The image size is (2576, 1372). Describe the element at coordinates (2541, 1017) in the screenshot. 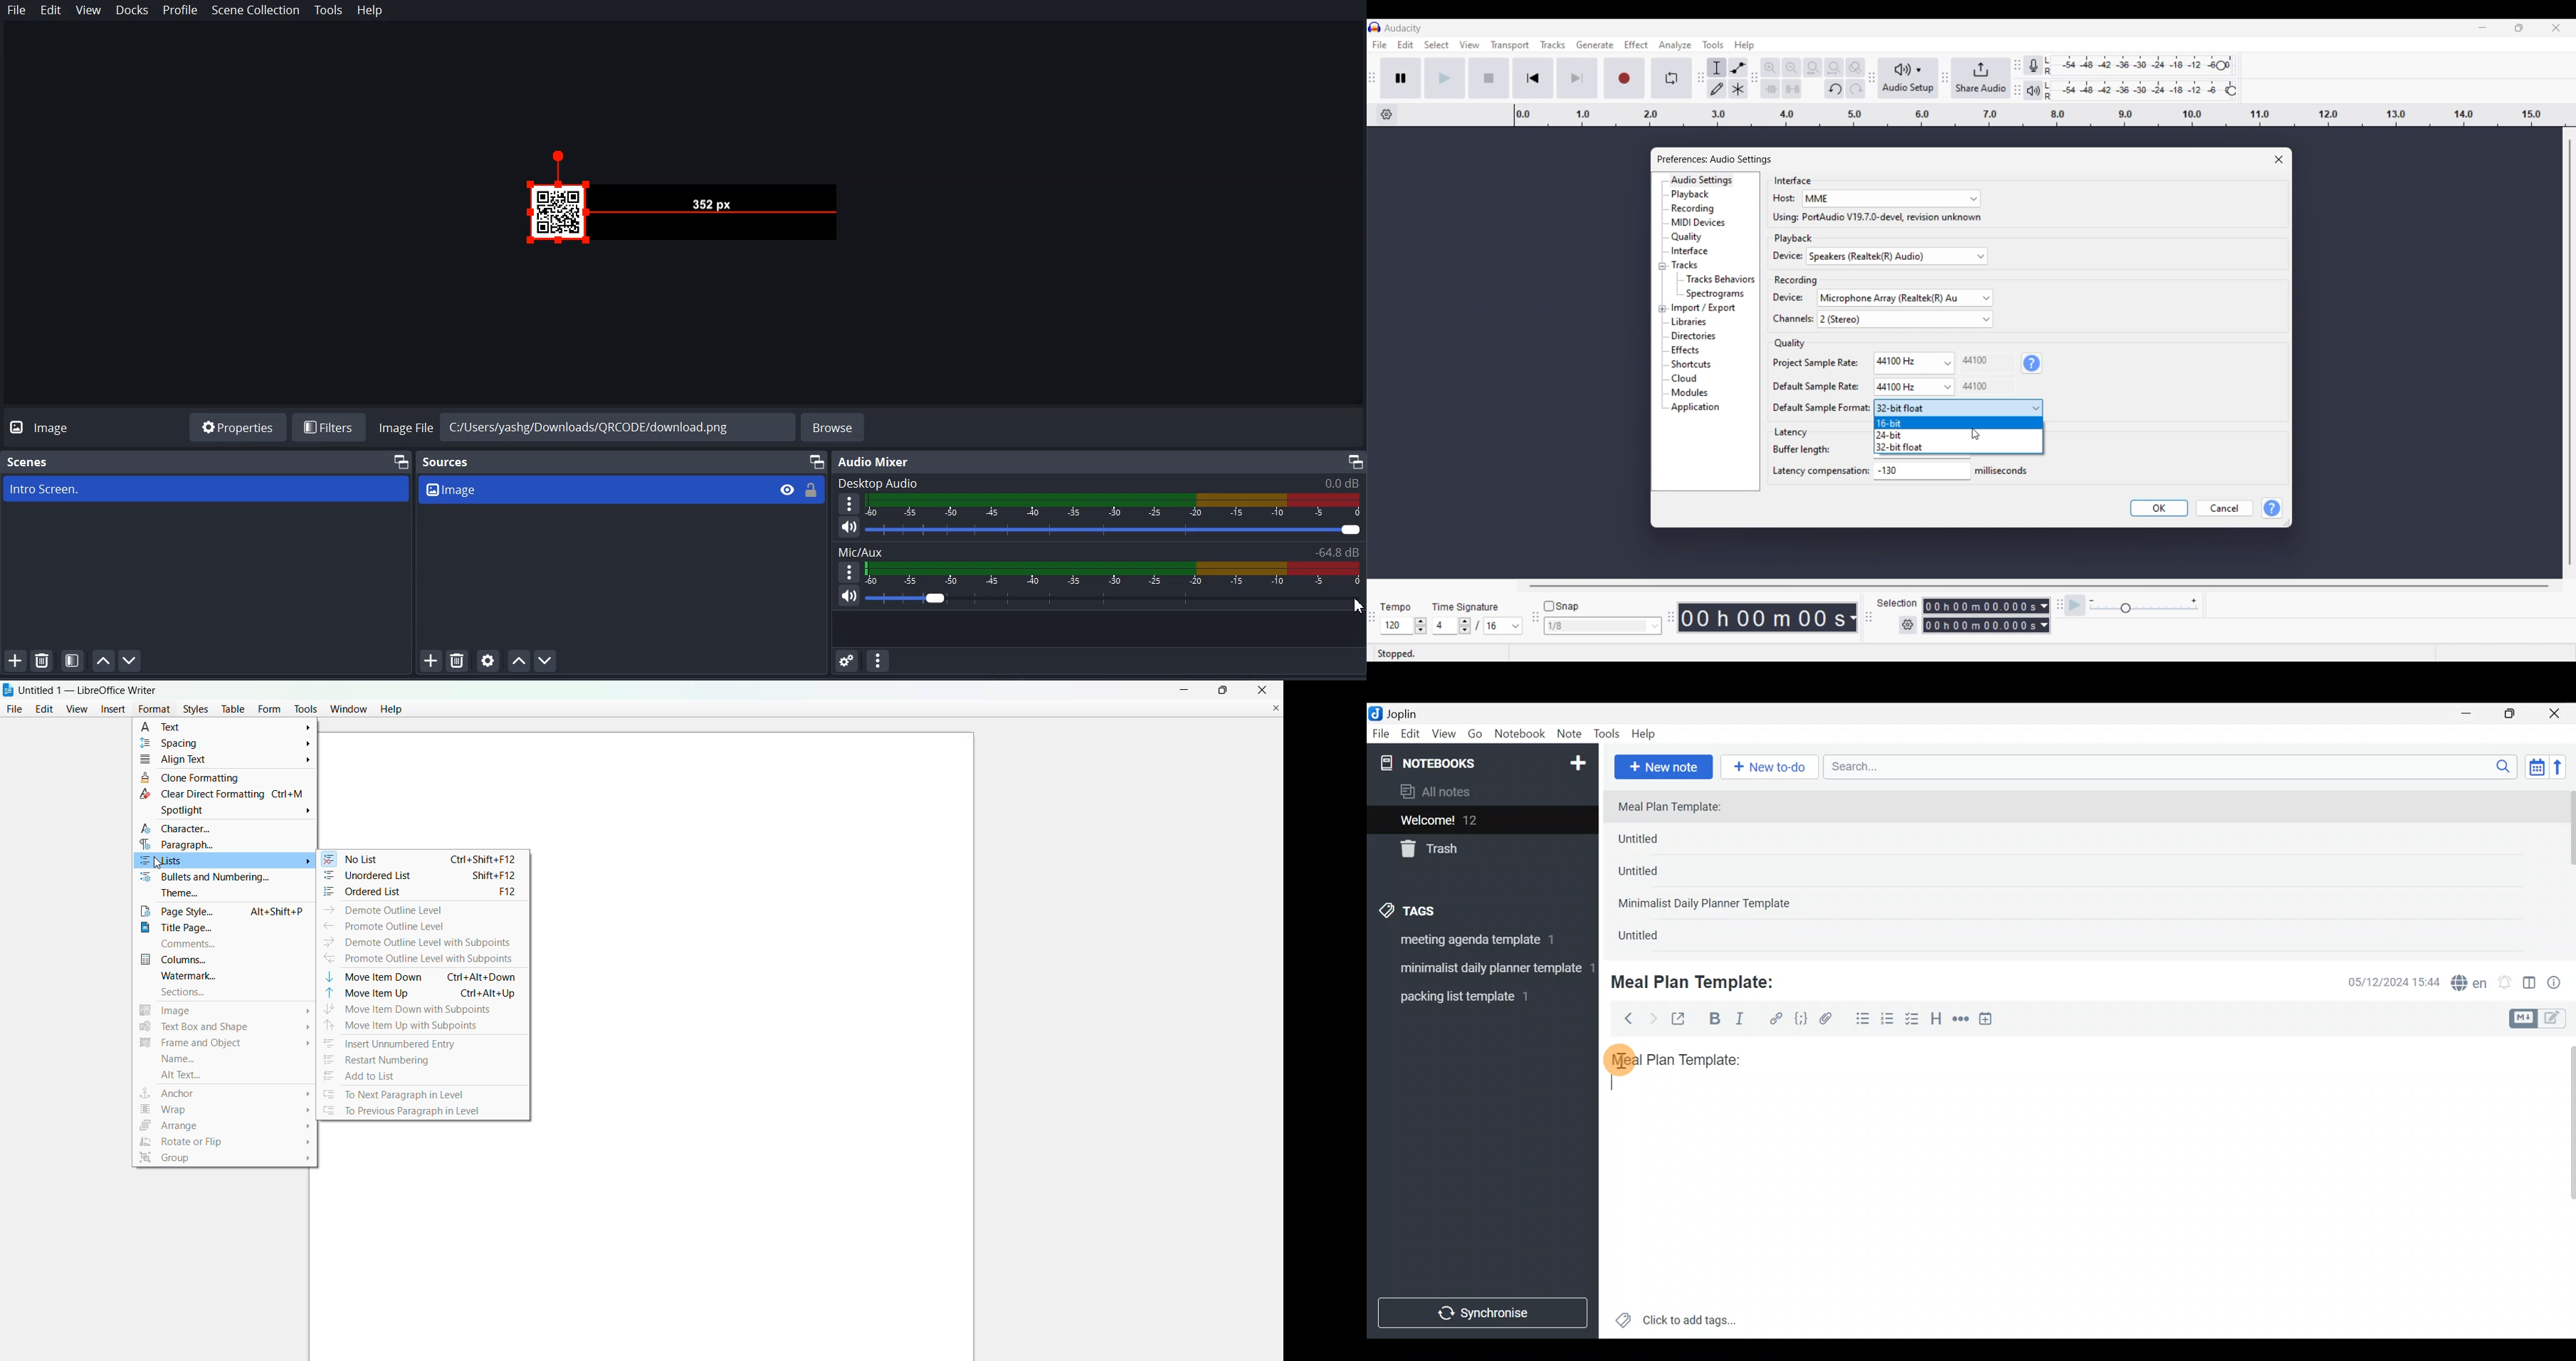

I see `Toggle editors` at that location.